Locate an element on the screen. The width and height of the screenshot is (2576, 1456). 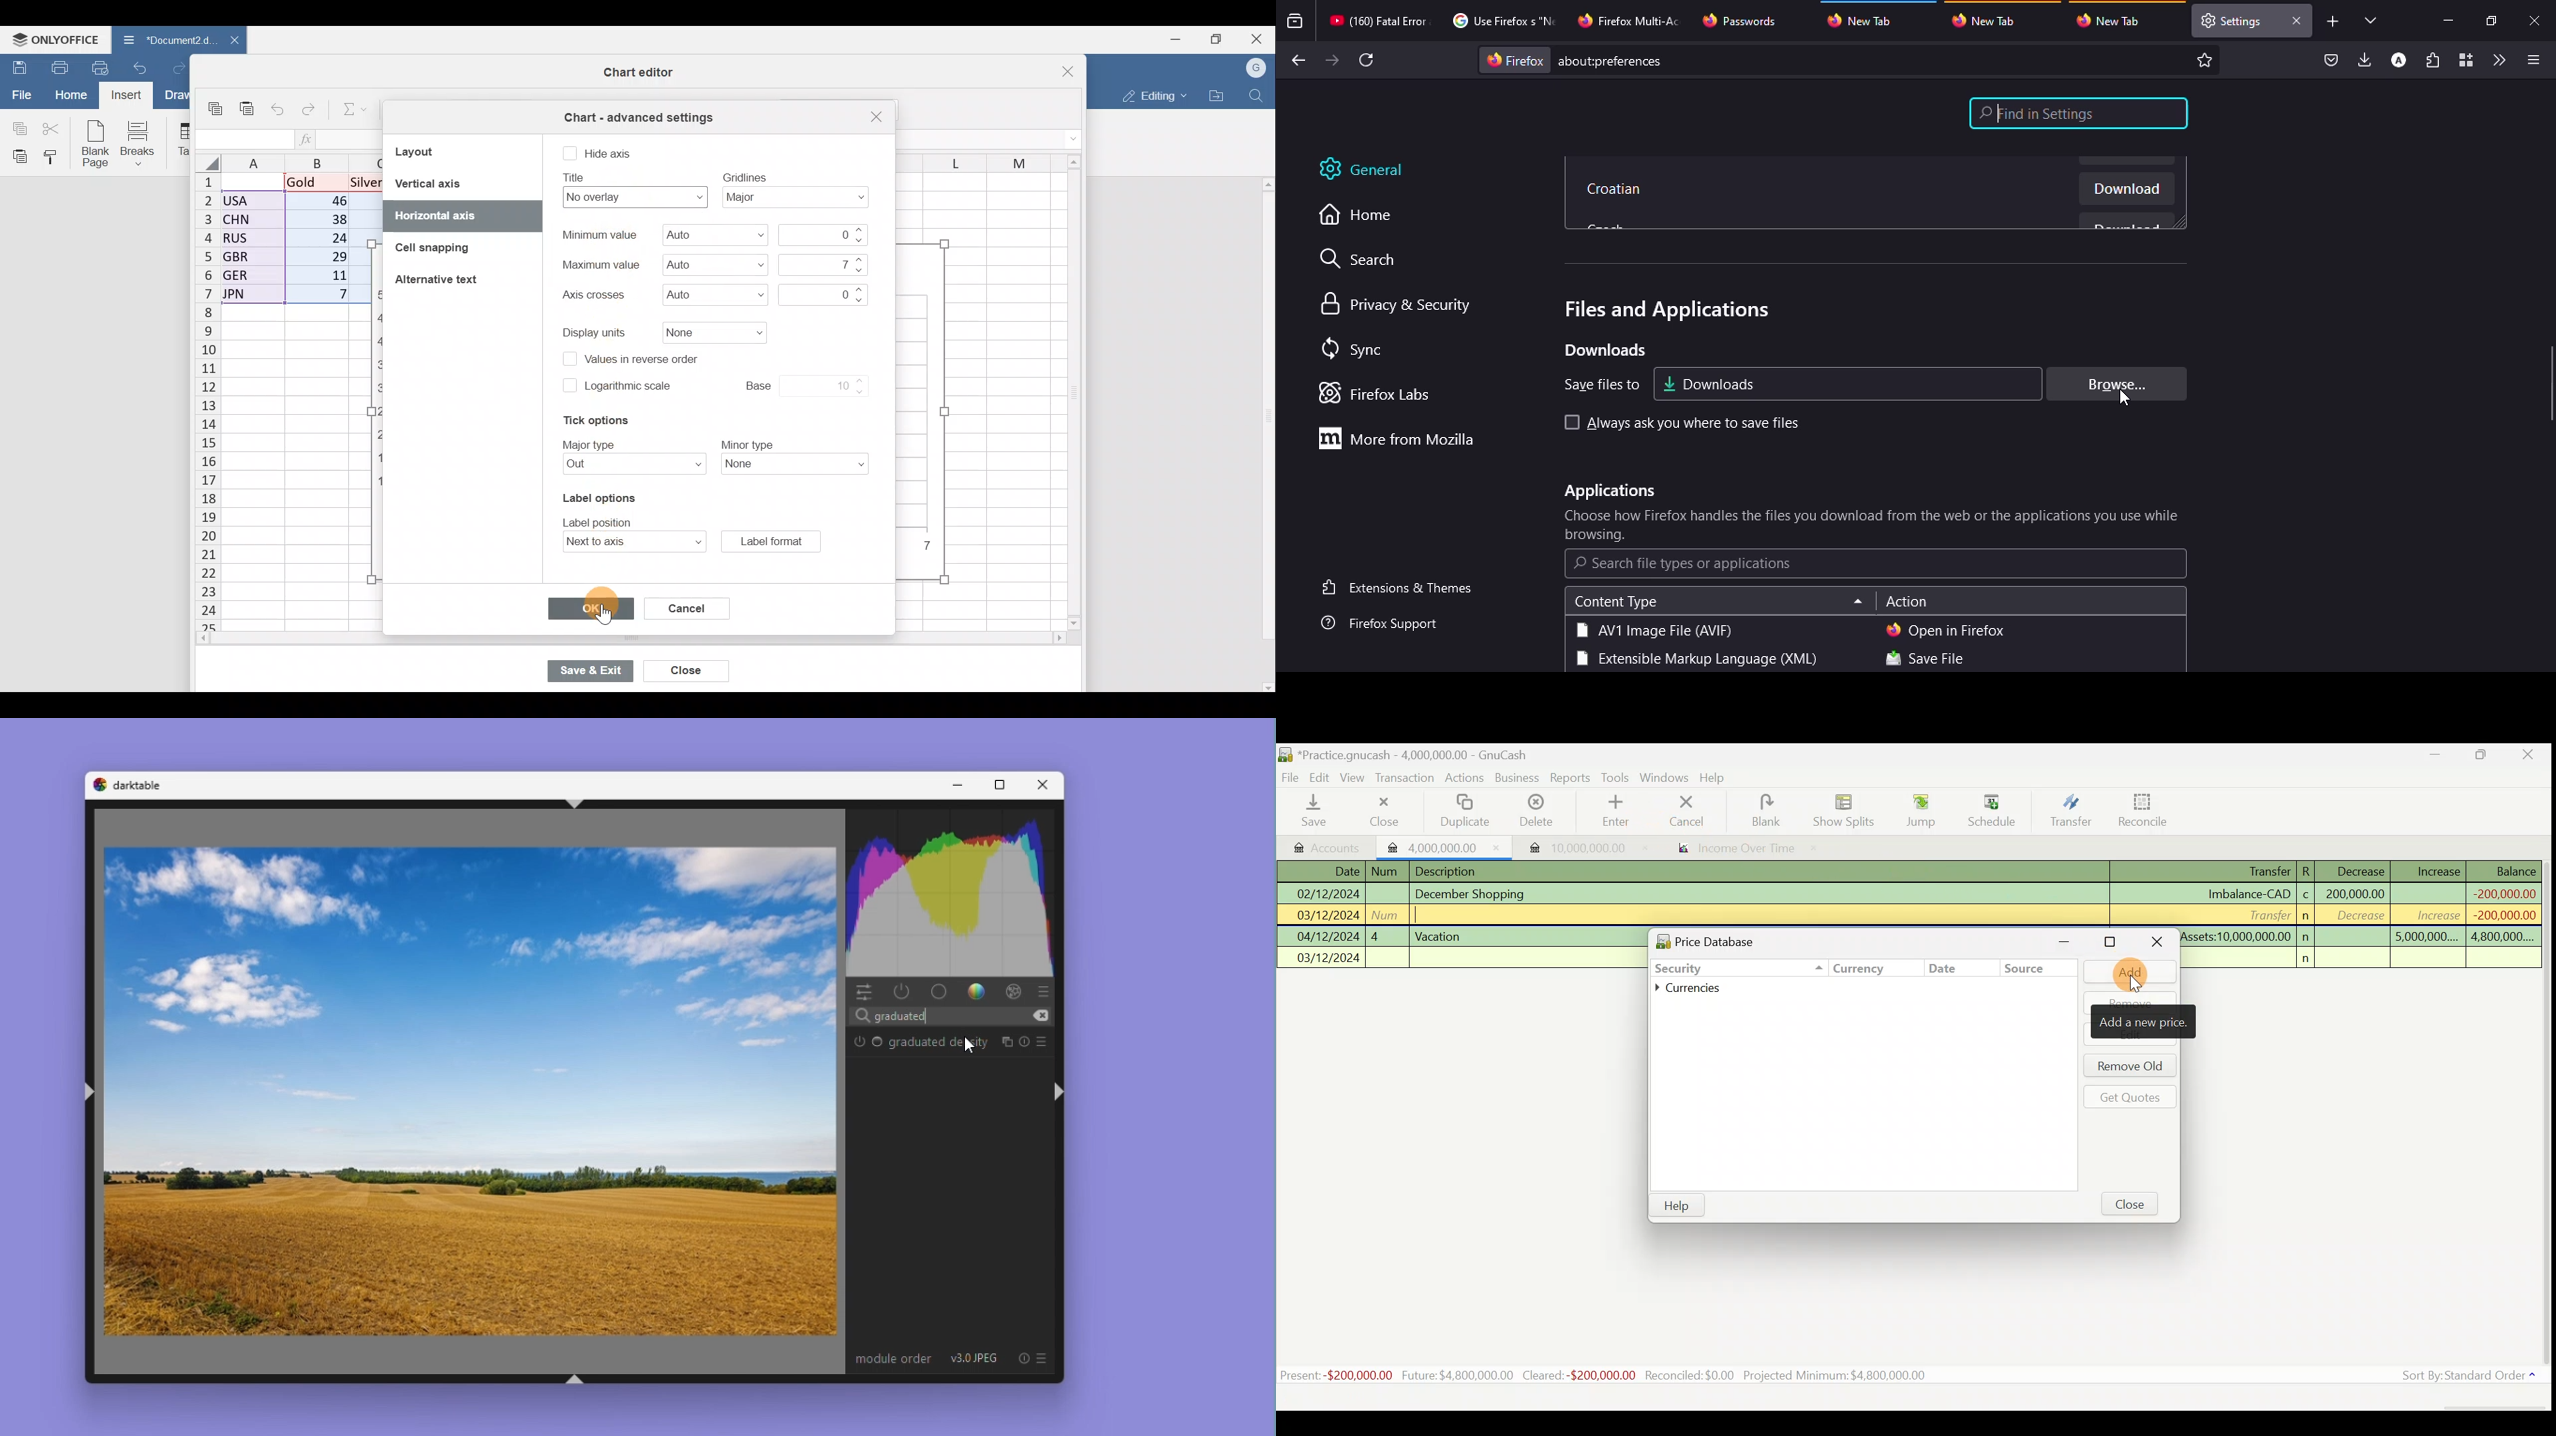
Source is located at coordinates (2040, 970).